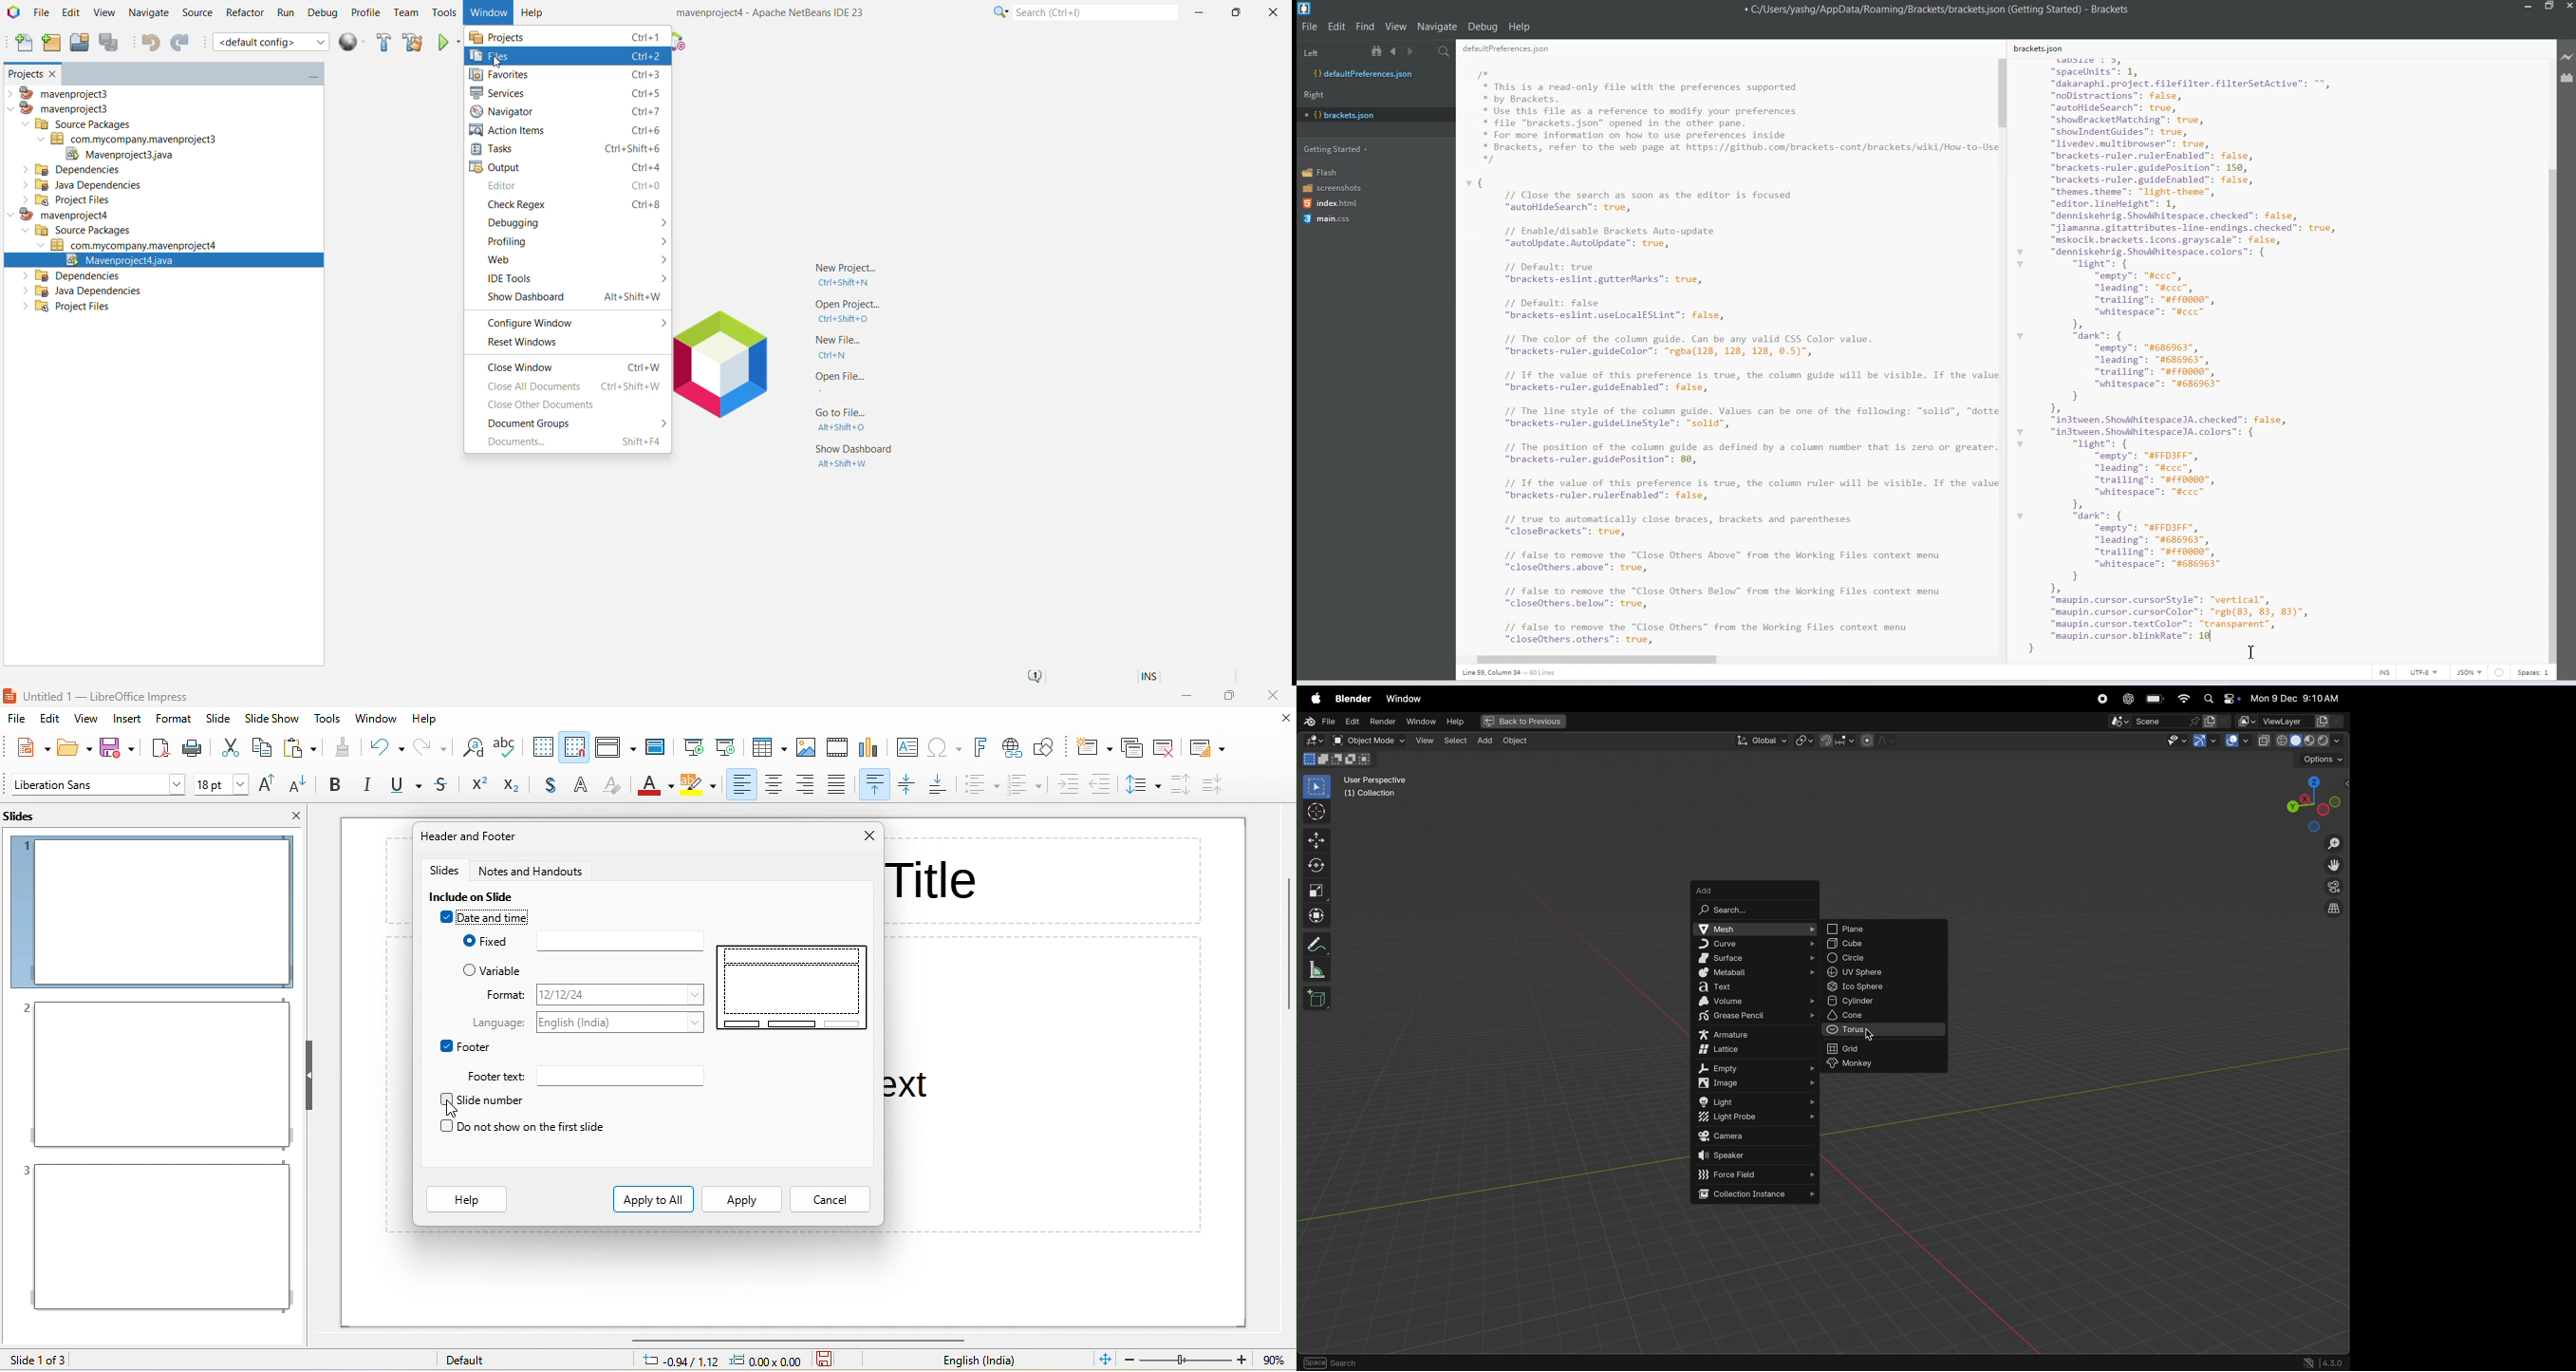  What do you see at coordinates (296, 815) in the screenshot?
I see `close` at bounding box center [296, 815].